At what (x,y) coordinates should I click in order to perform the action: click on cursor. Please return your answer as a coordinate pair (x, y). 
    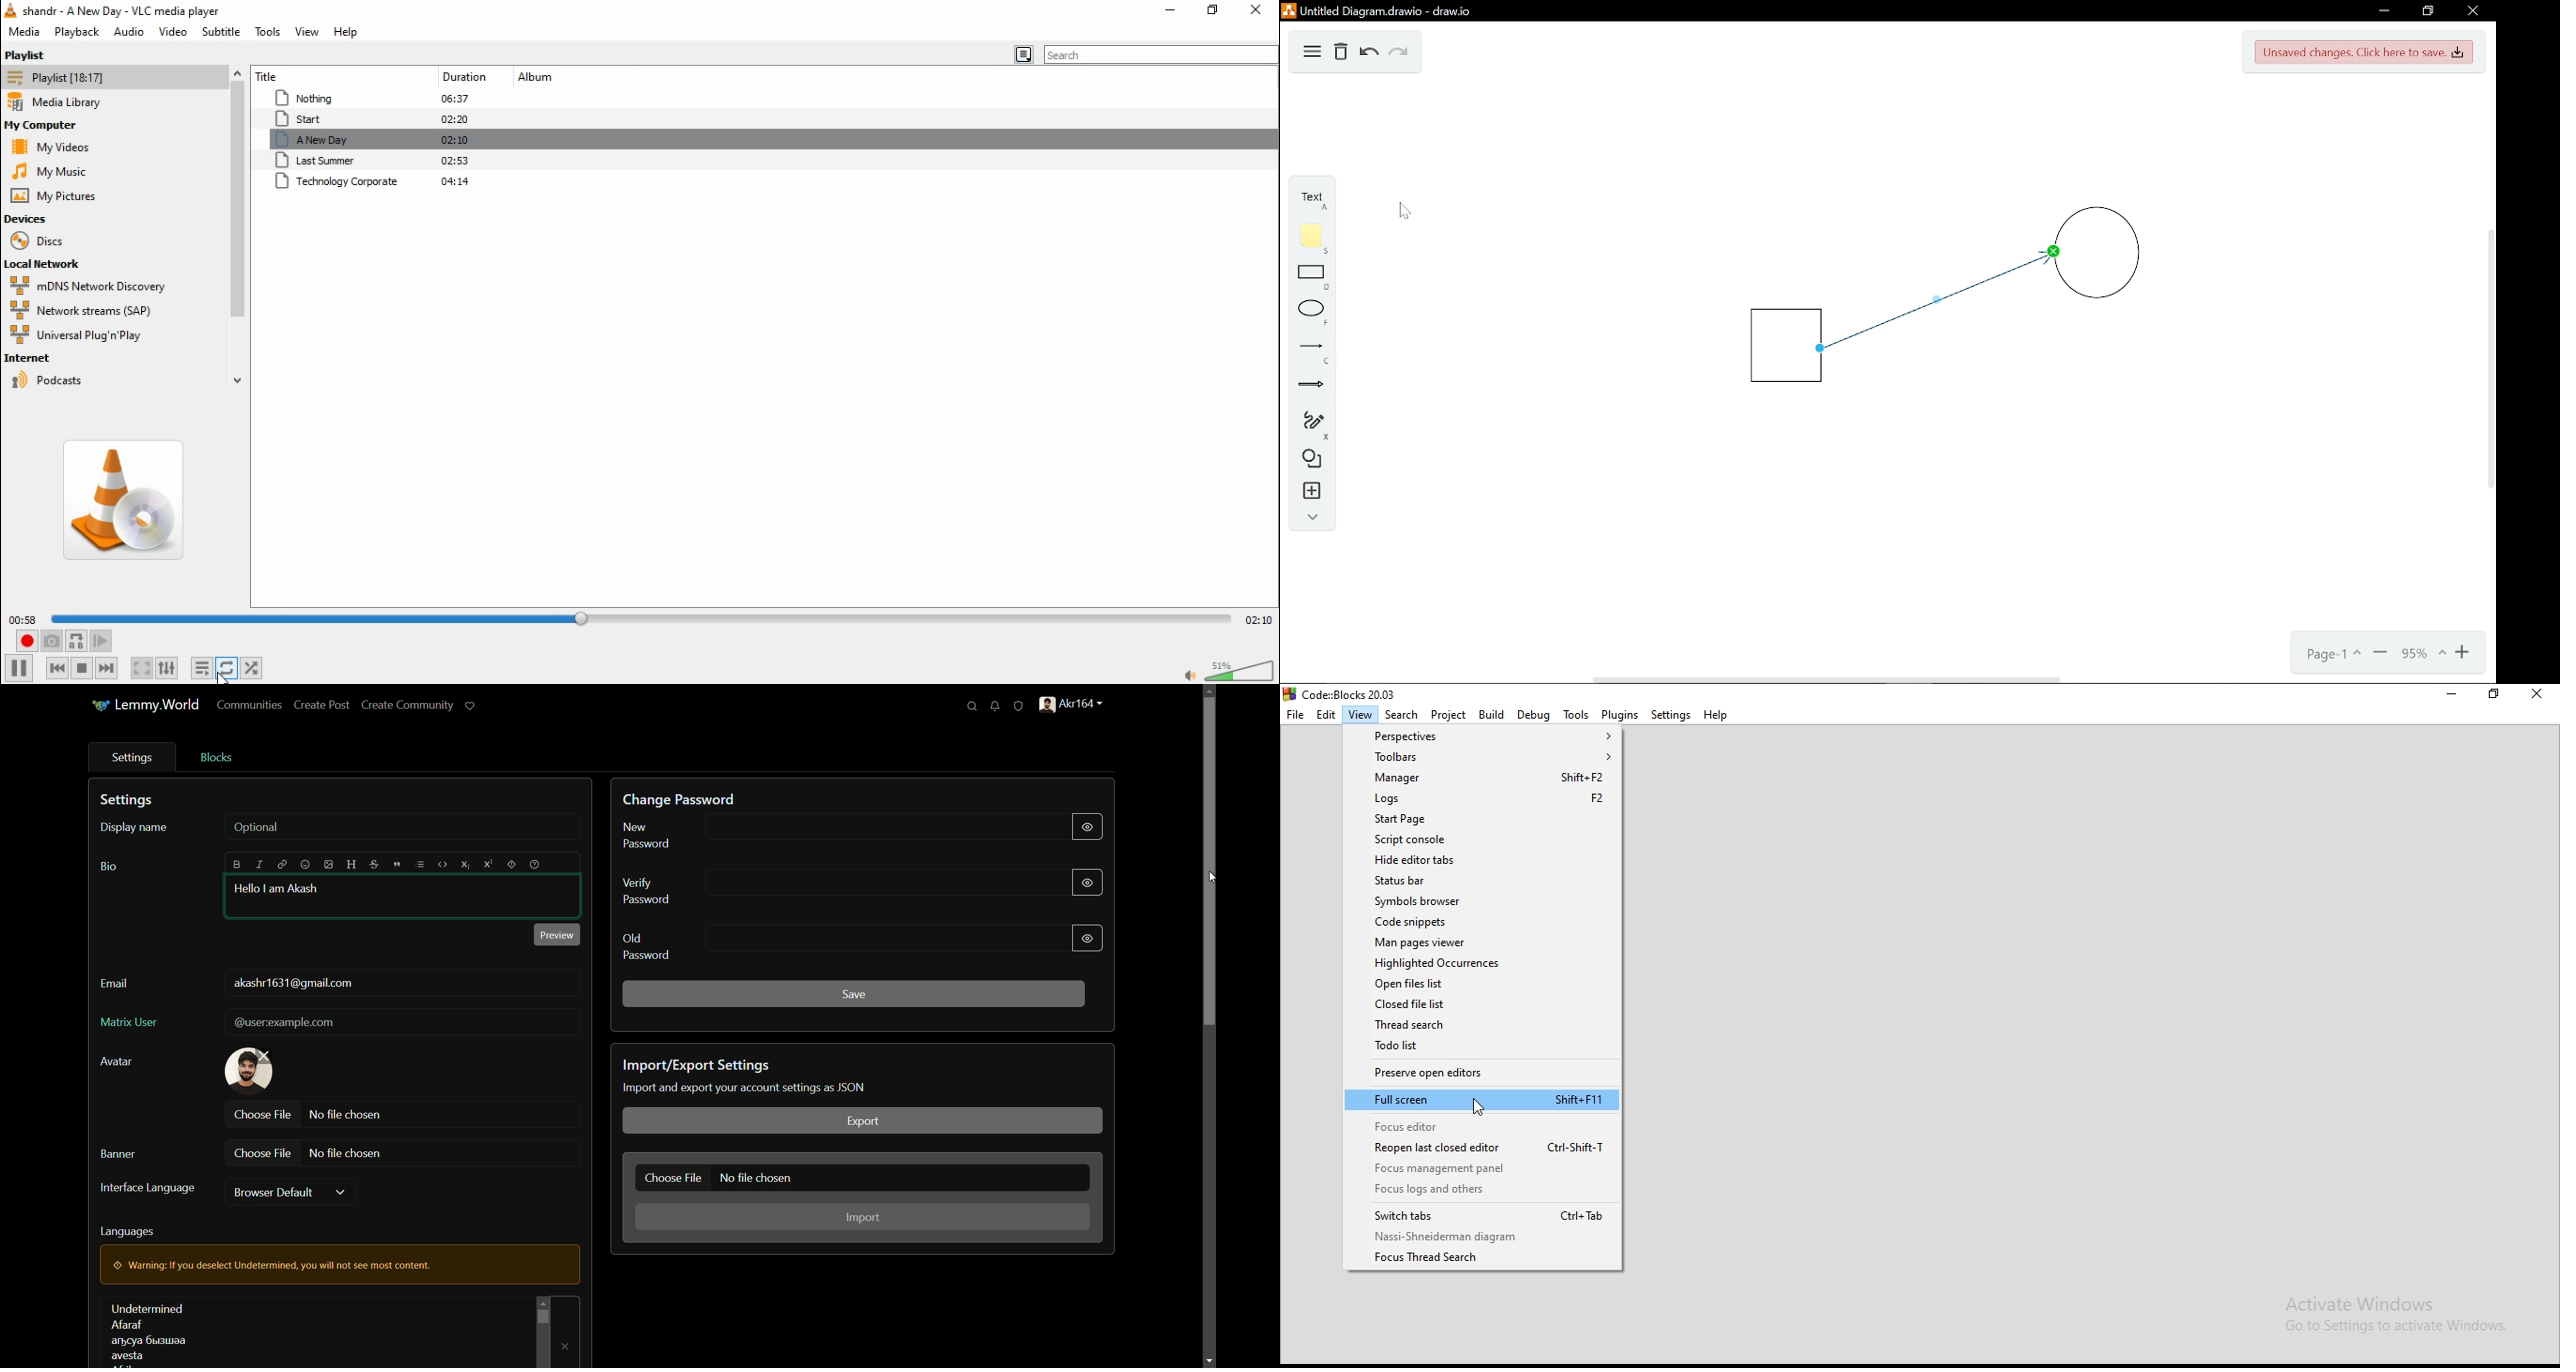
    Looking at the image, I should click on (226, 677).